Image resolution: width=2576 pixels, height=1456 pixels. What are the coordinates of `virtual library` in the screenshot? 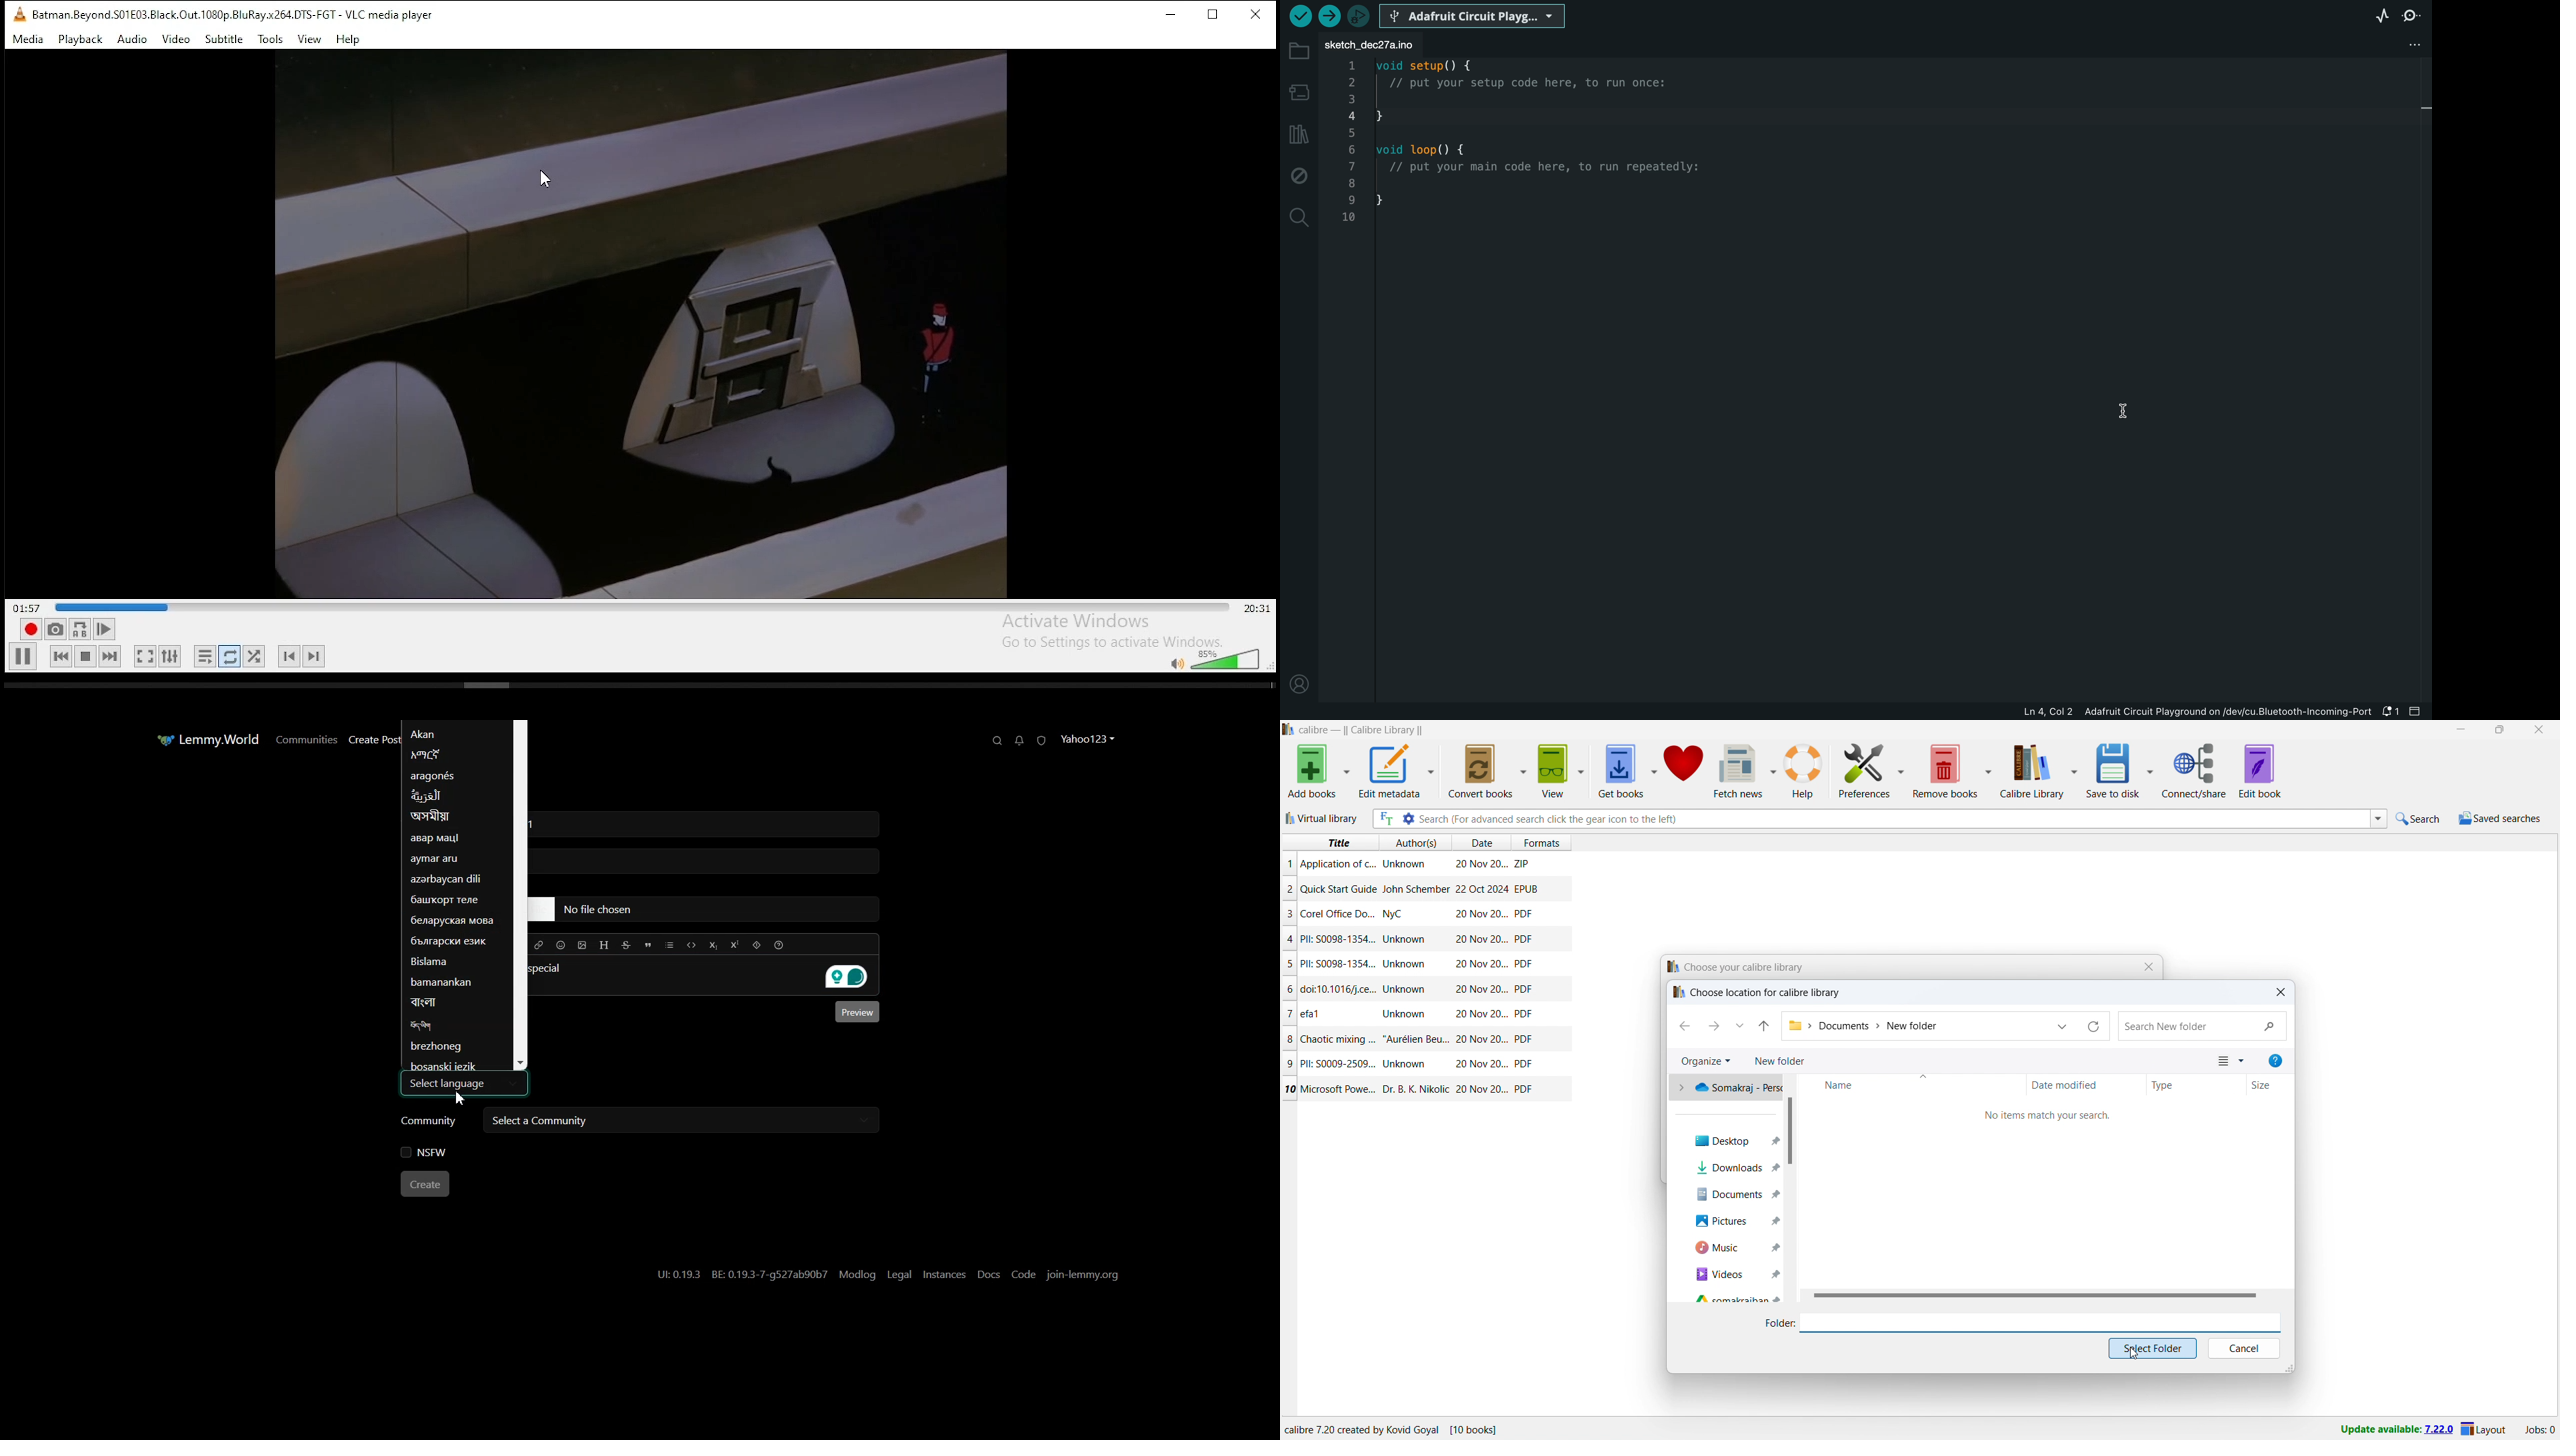 It's located at (1323, 818).